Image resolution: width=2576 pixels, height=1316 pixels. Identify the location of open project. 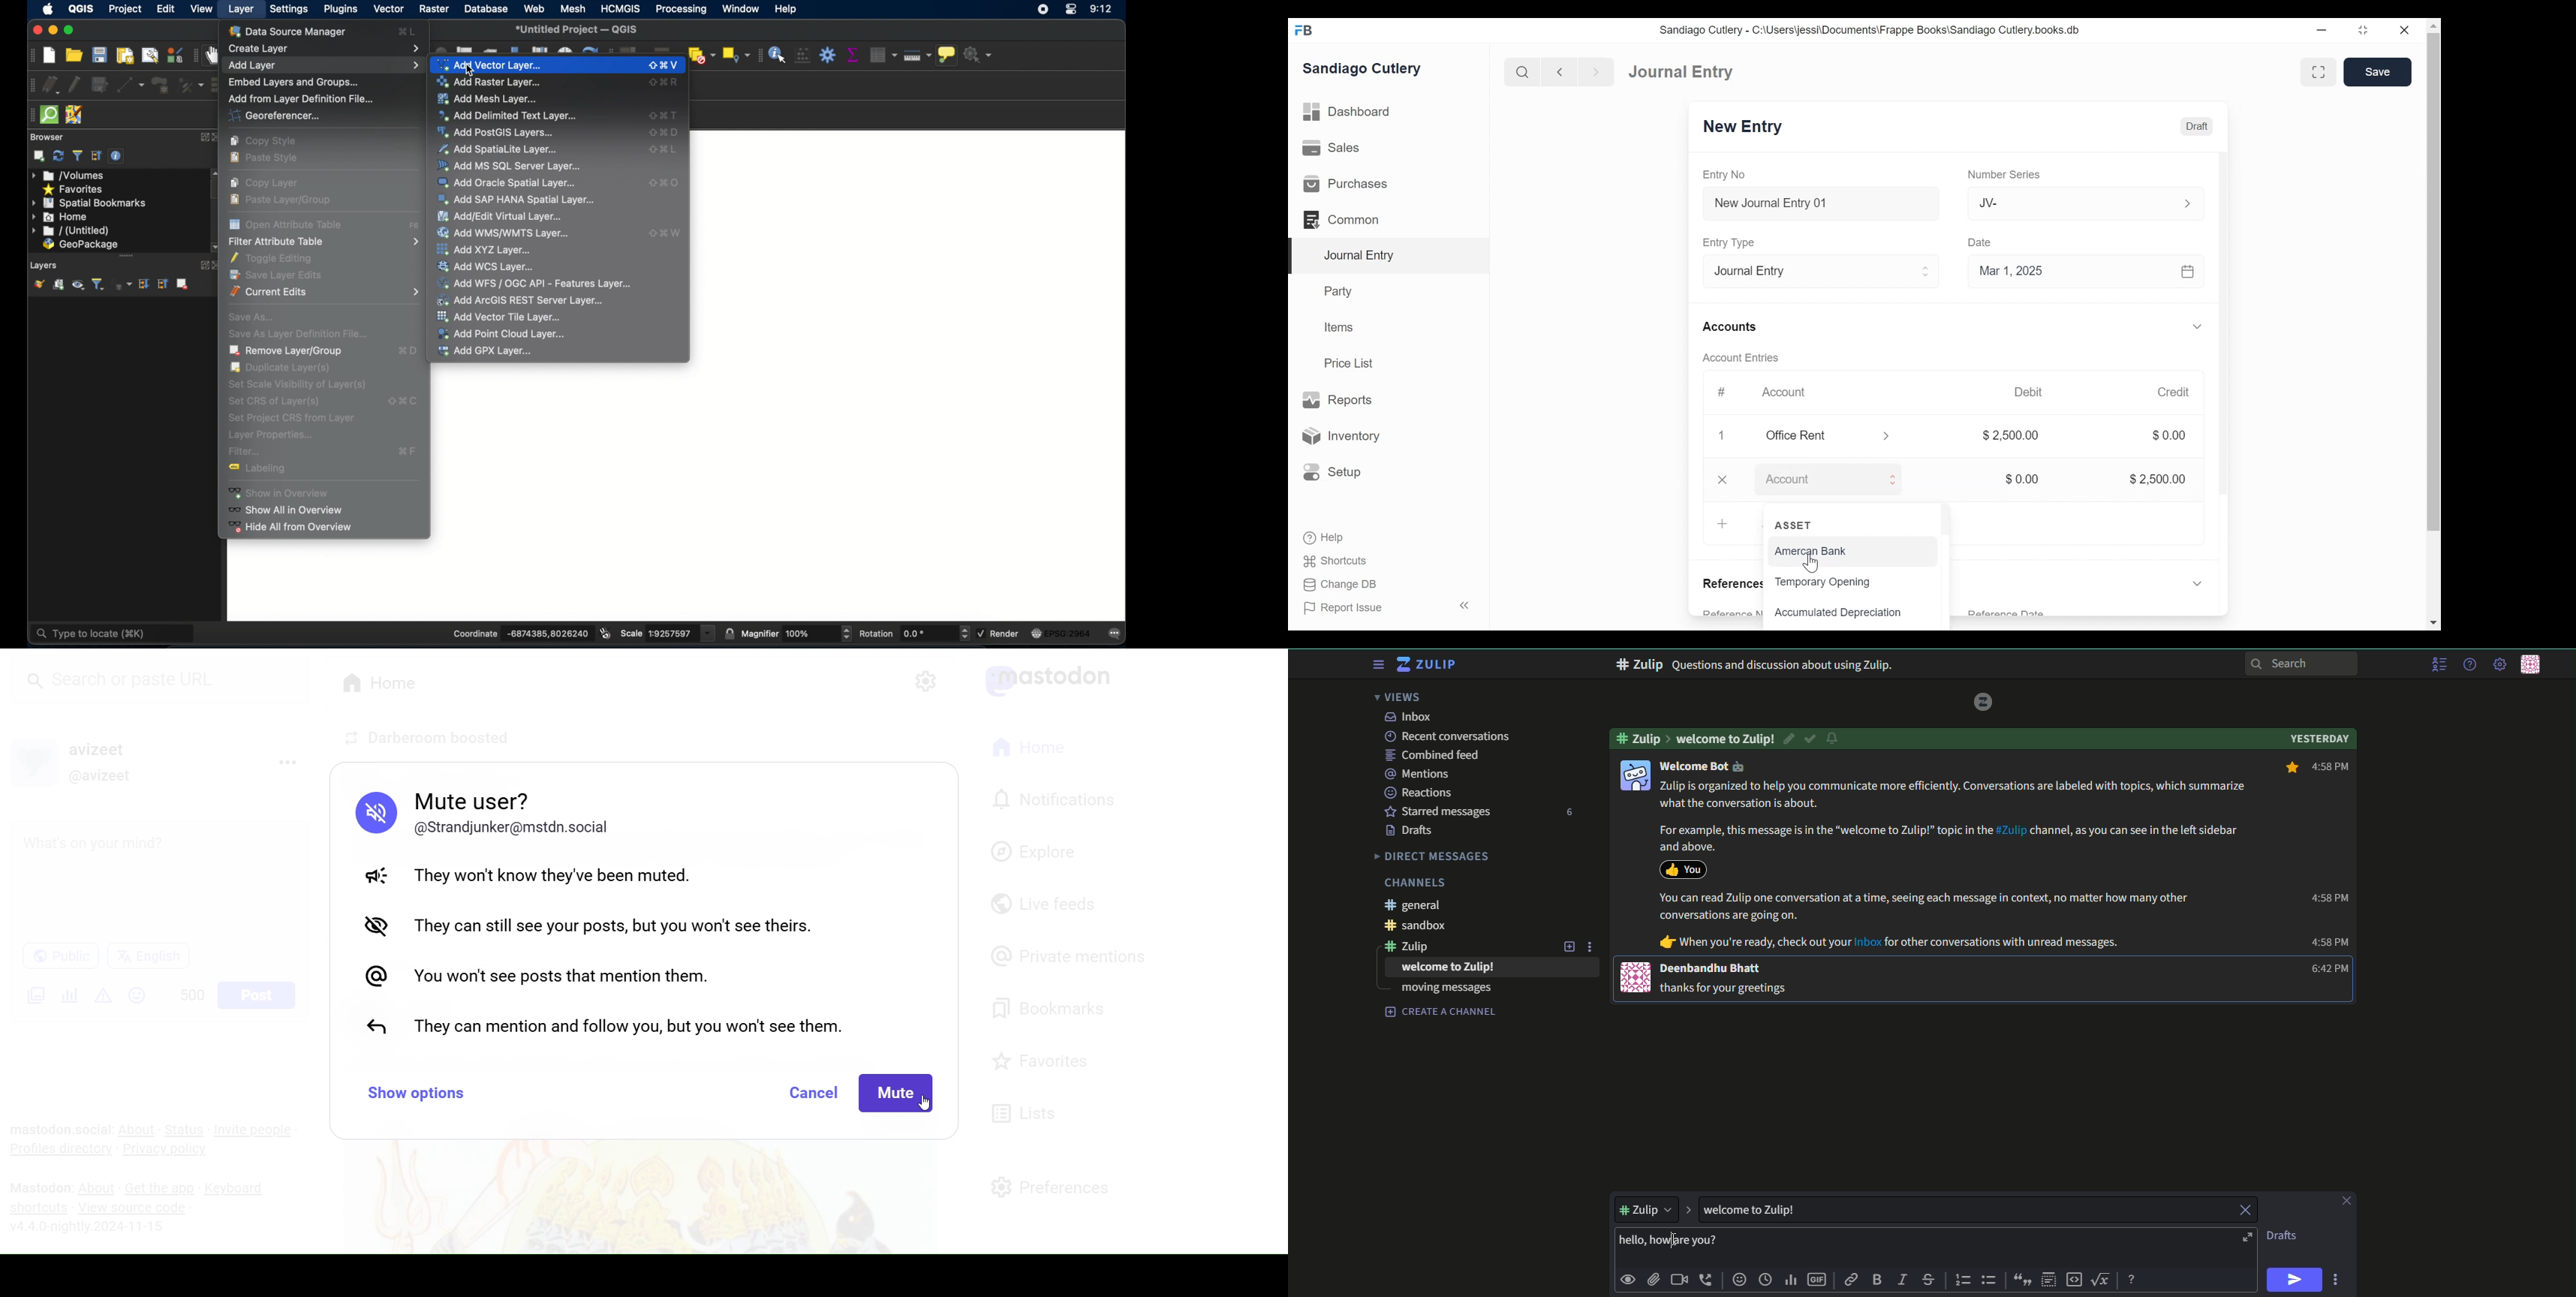
(74, 55).